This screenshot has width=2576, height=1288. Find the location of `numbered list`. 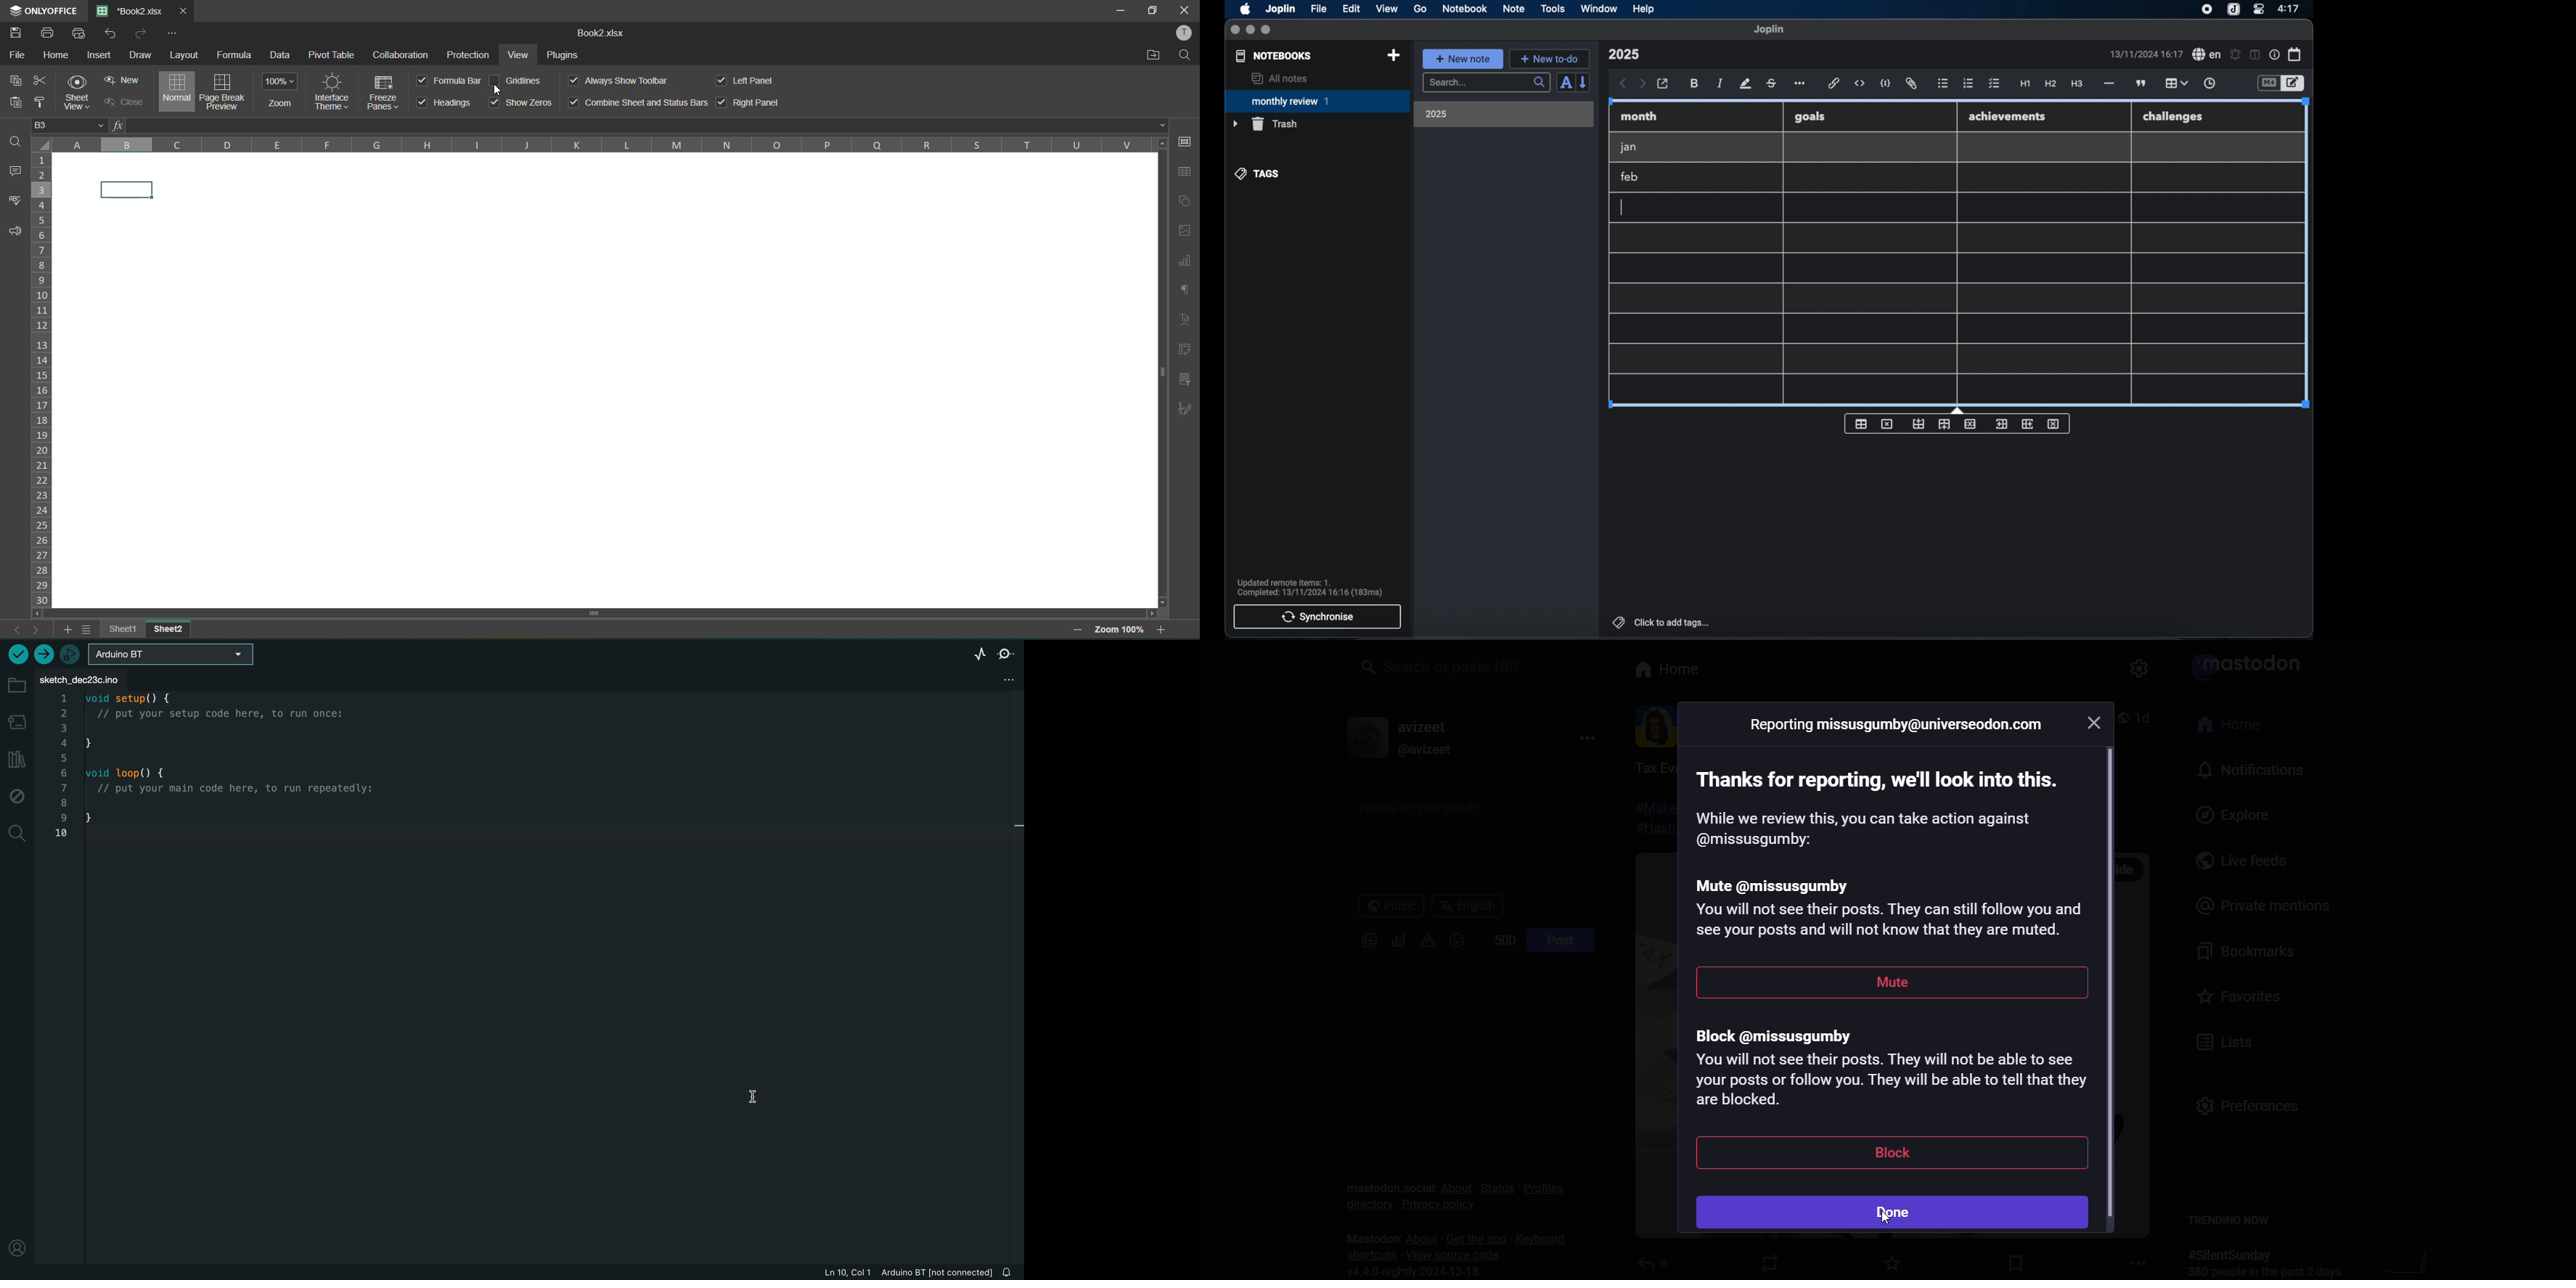

numbered list is located at coordinates (1968, 83).